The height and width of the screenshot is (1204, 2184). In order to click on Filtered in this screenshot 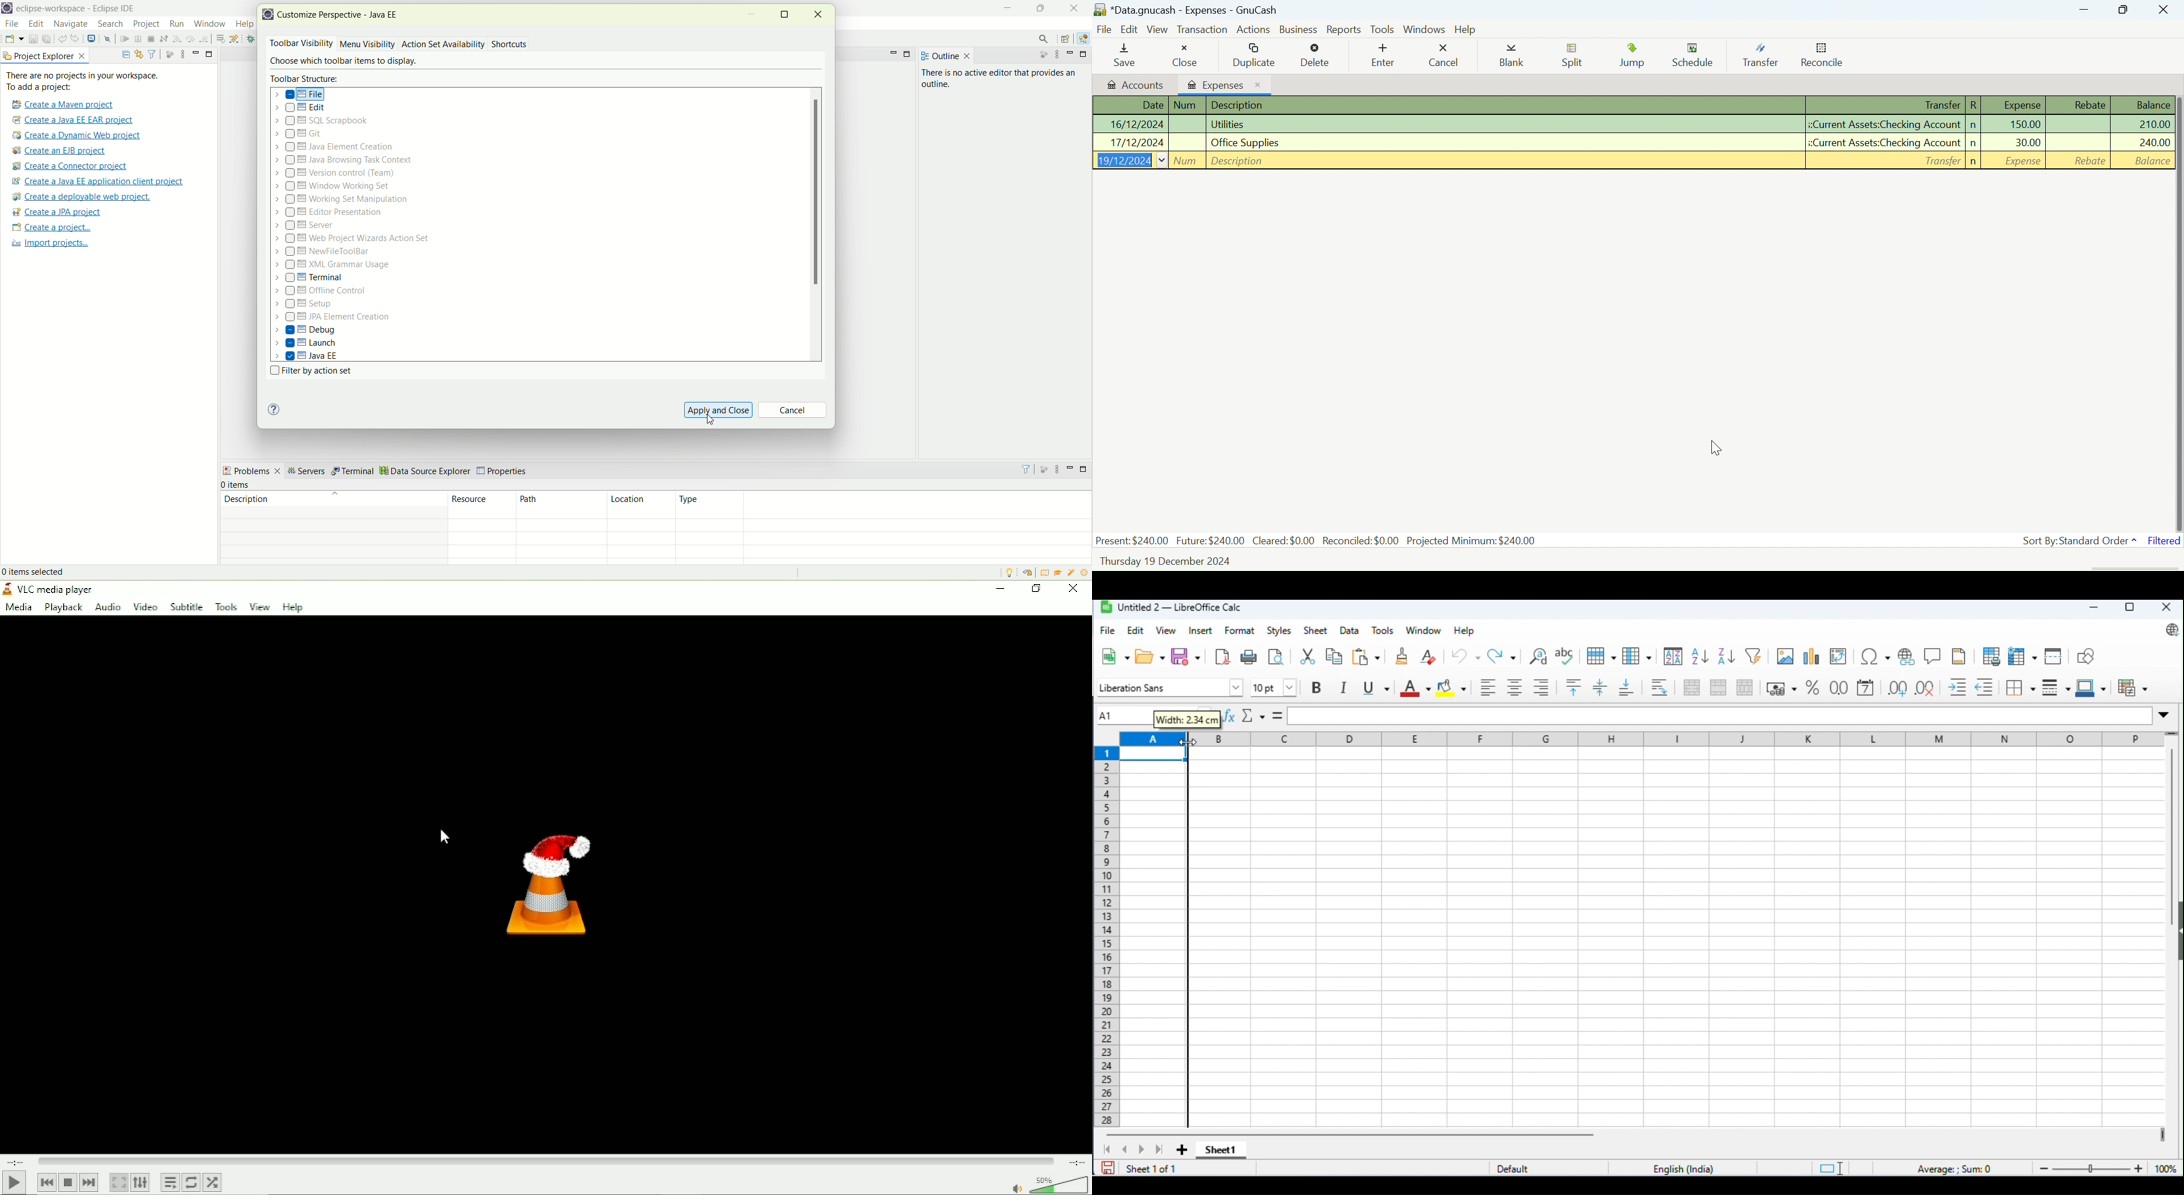, I will do `click(2164, 540)`.